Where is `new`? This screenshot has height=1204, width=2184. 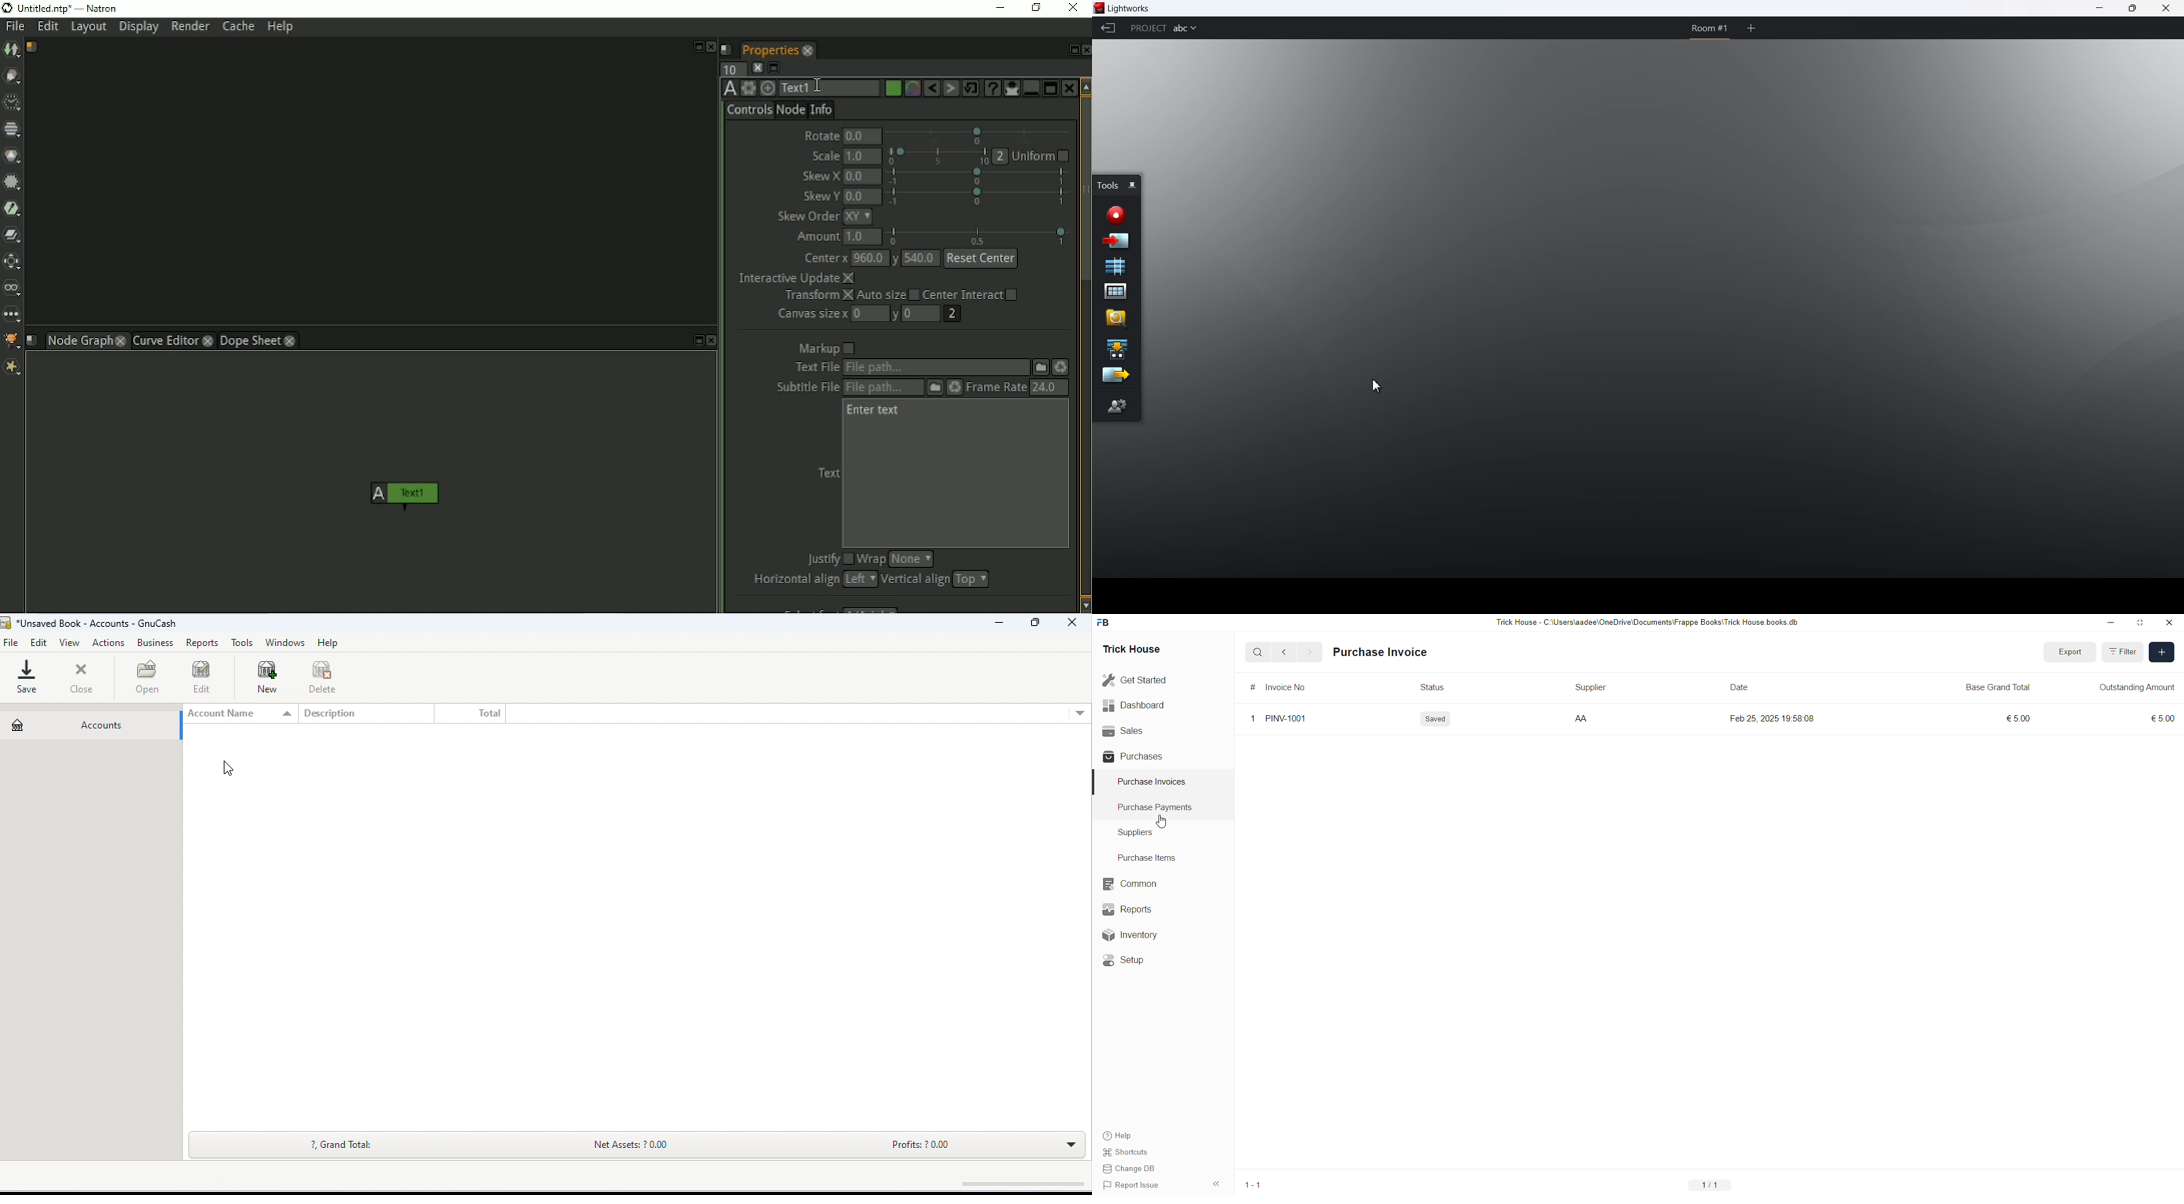
new is located at coordinates (272, 677).